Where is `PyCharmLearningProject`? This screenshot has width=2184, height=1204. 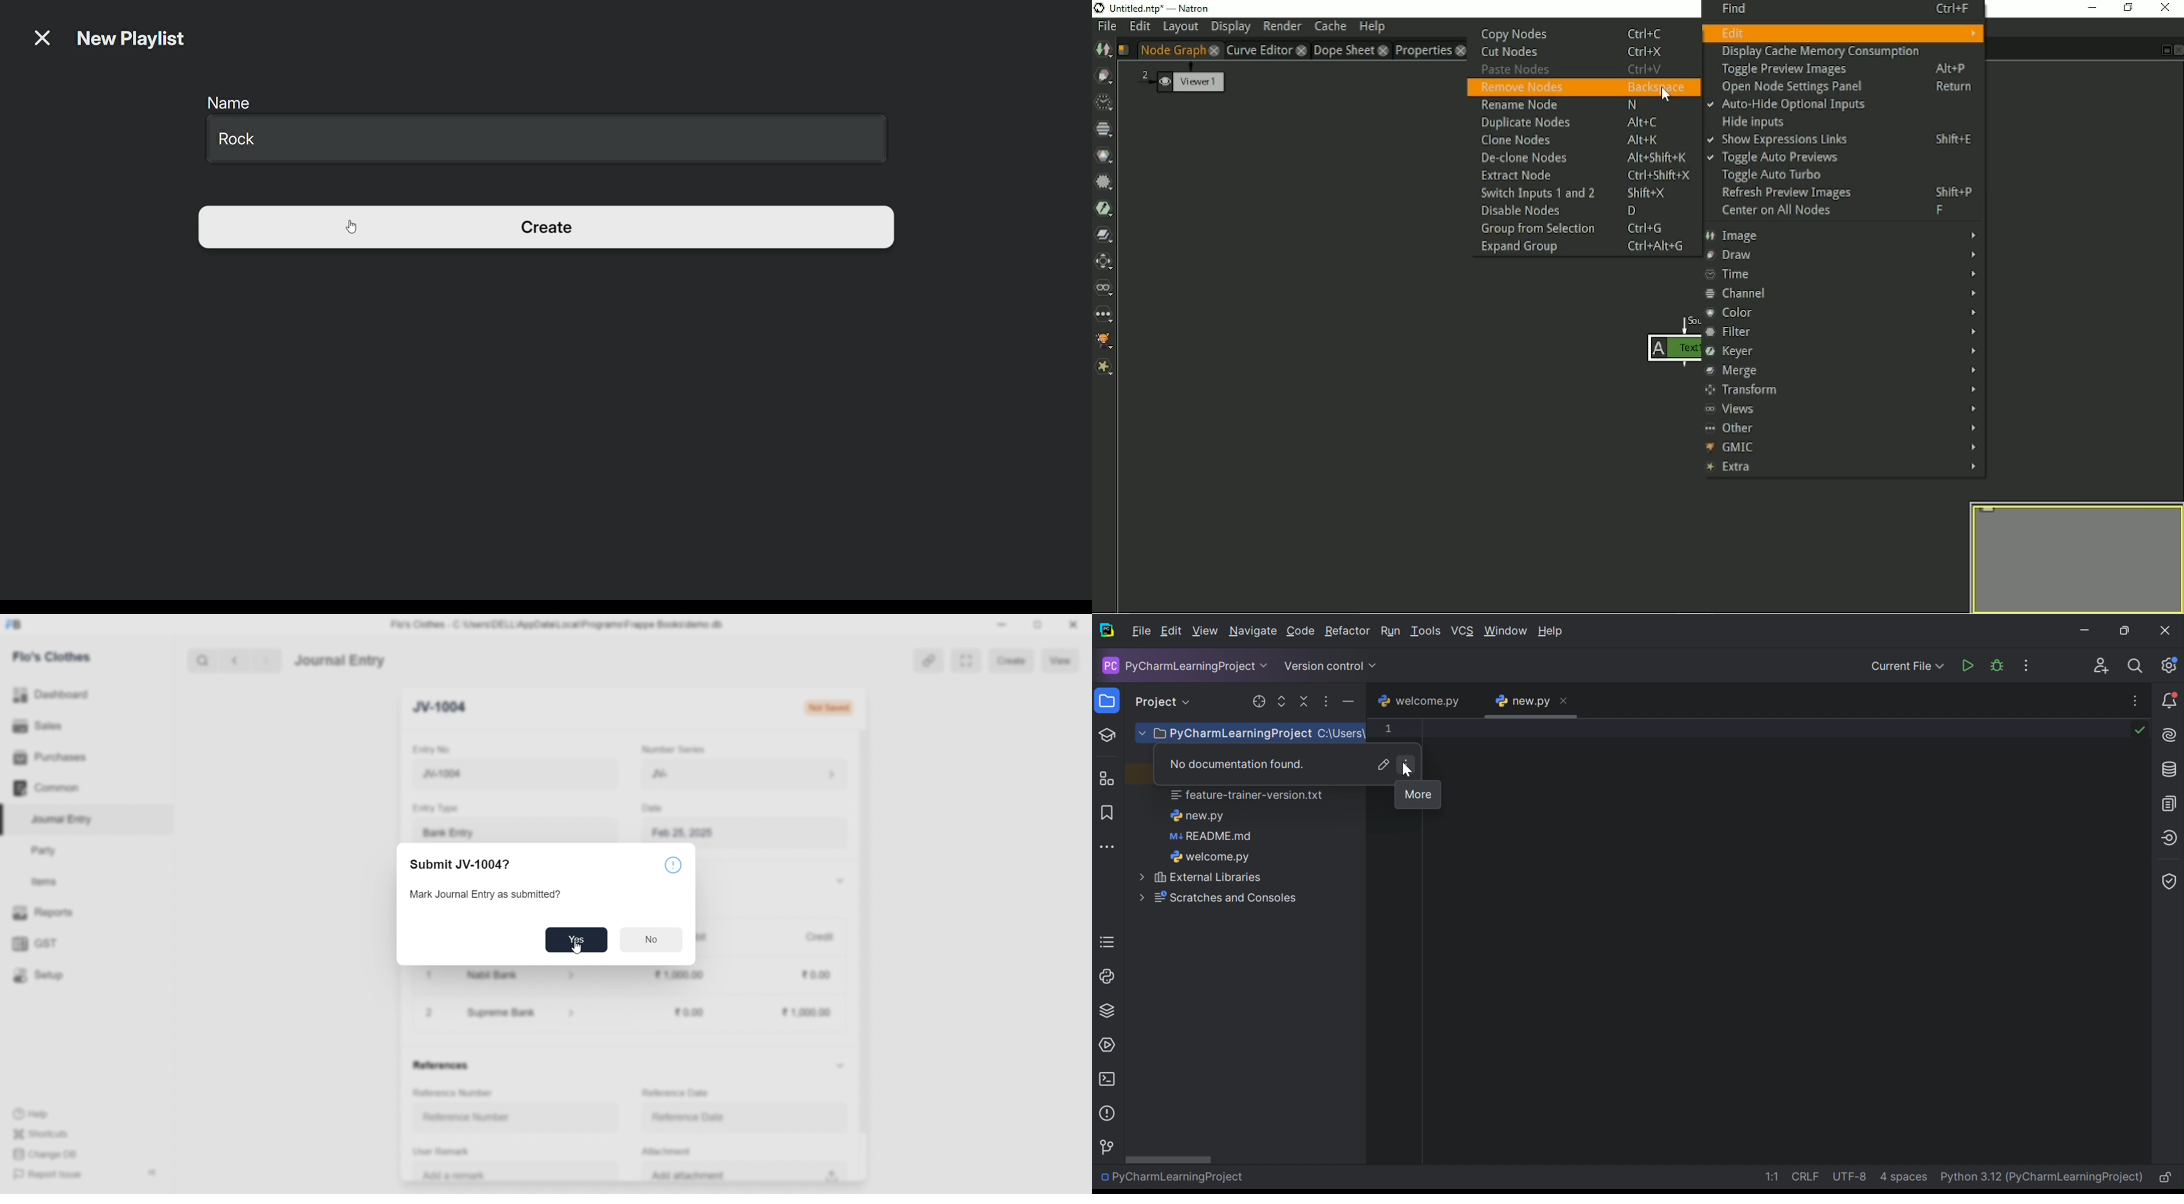 PyCharmLearningProject is located at coordinates (1178, 665).